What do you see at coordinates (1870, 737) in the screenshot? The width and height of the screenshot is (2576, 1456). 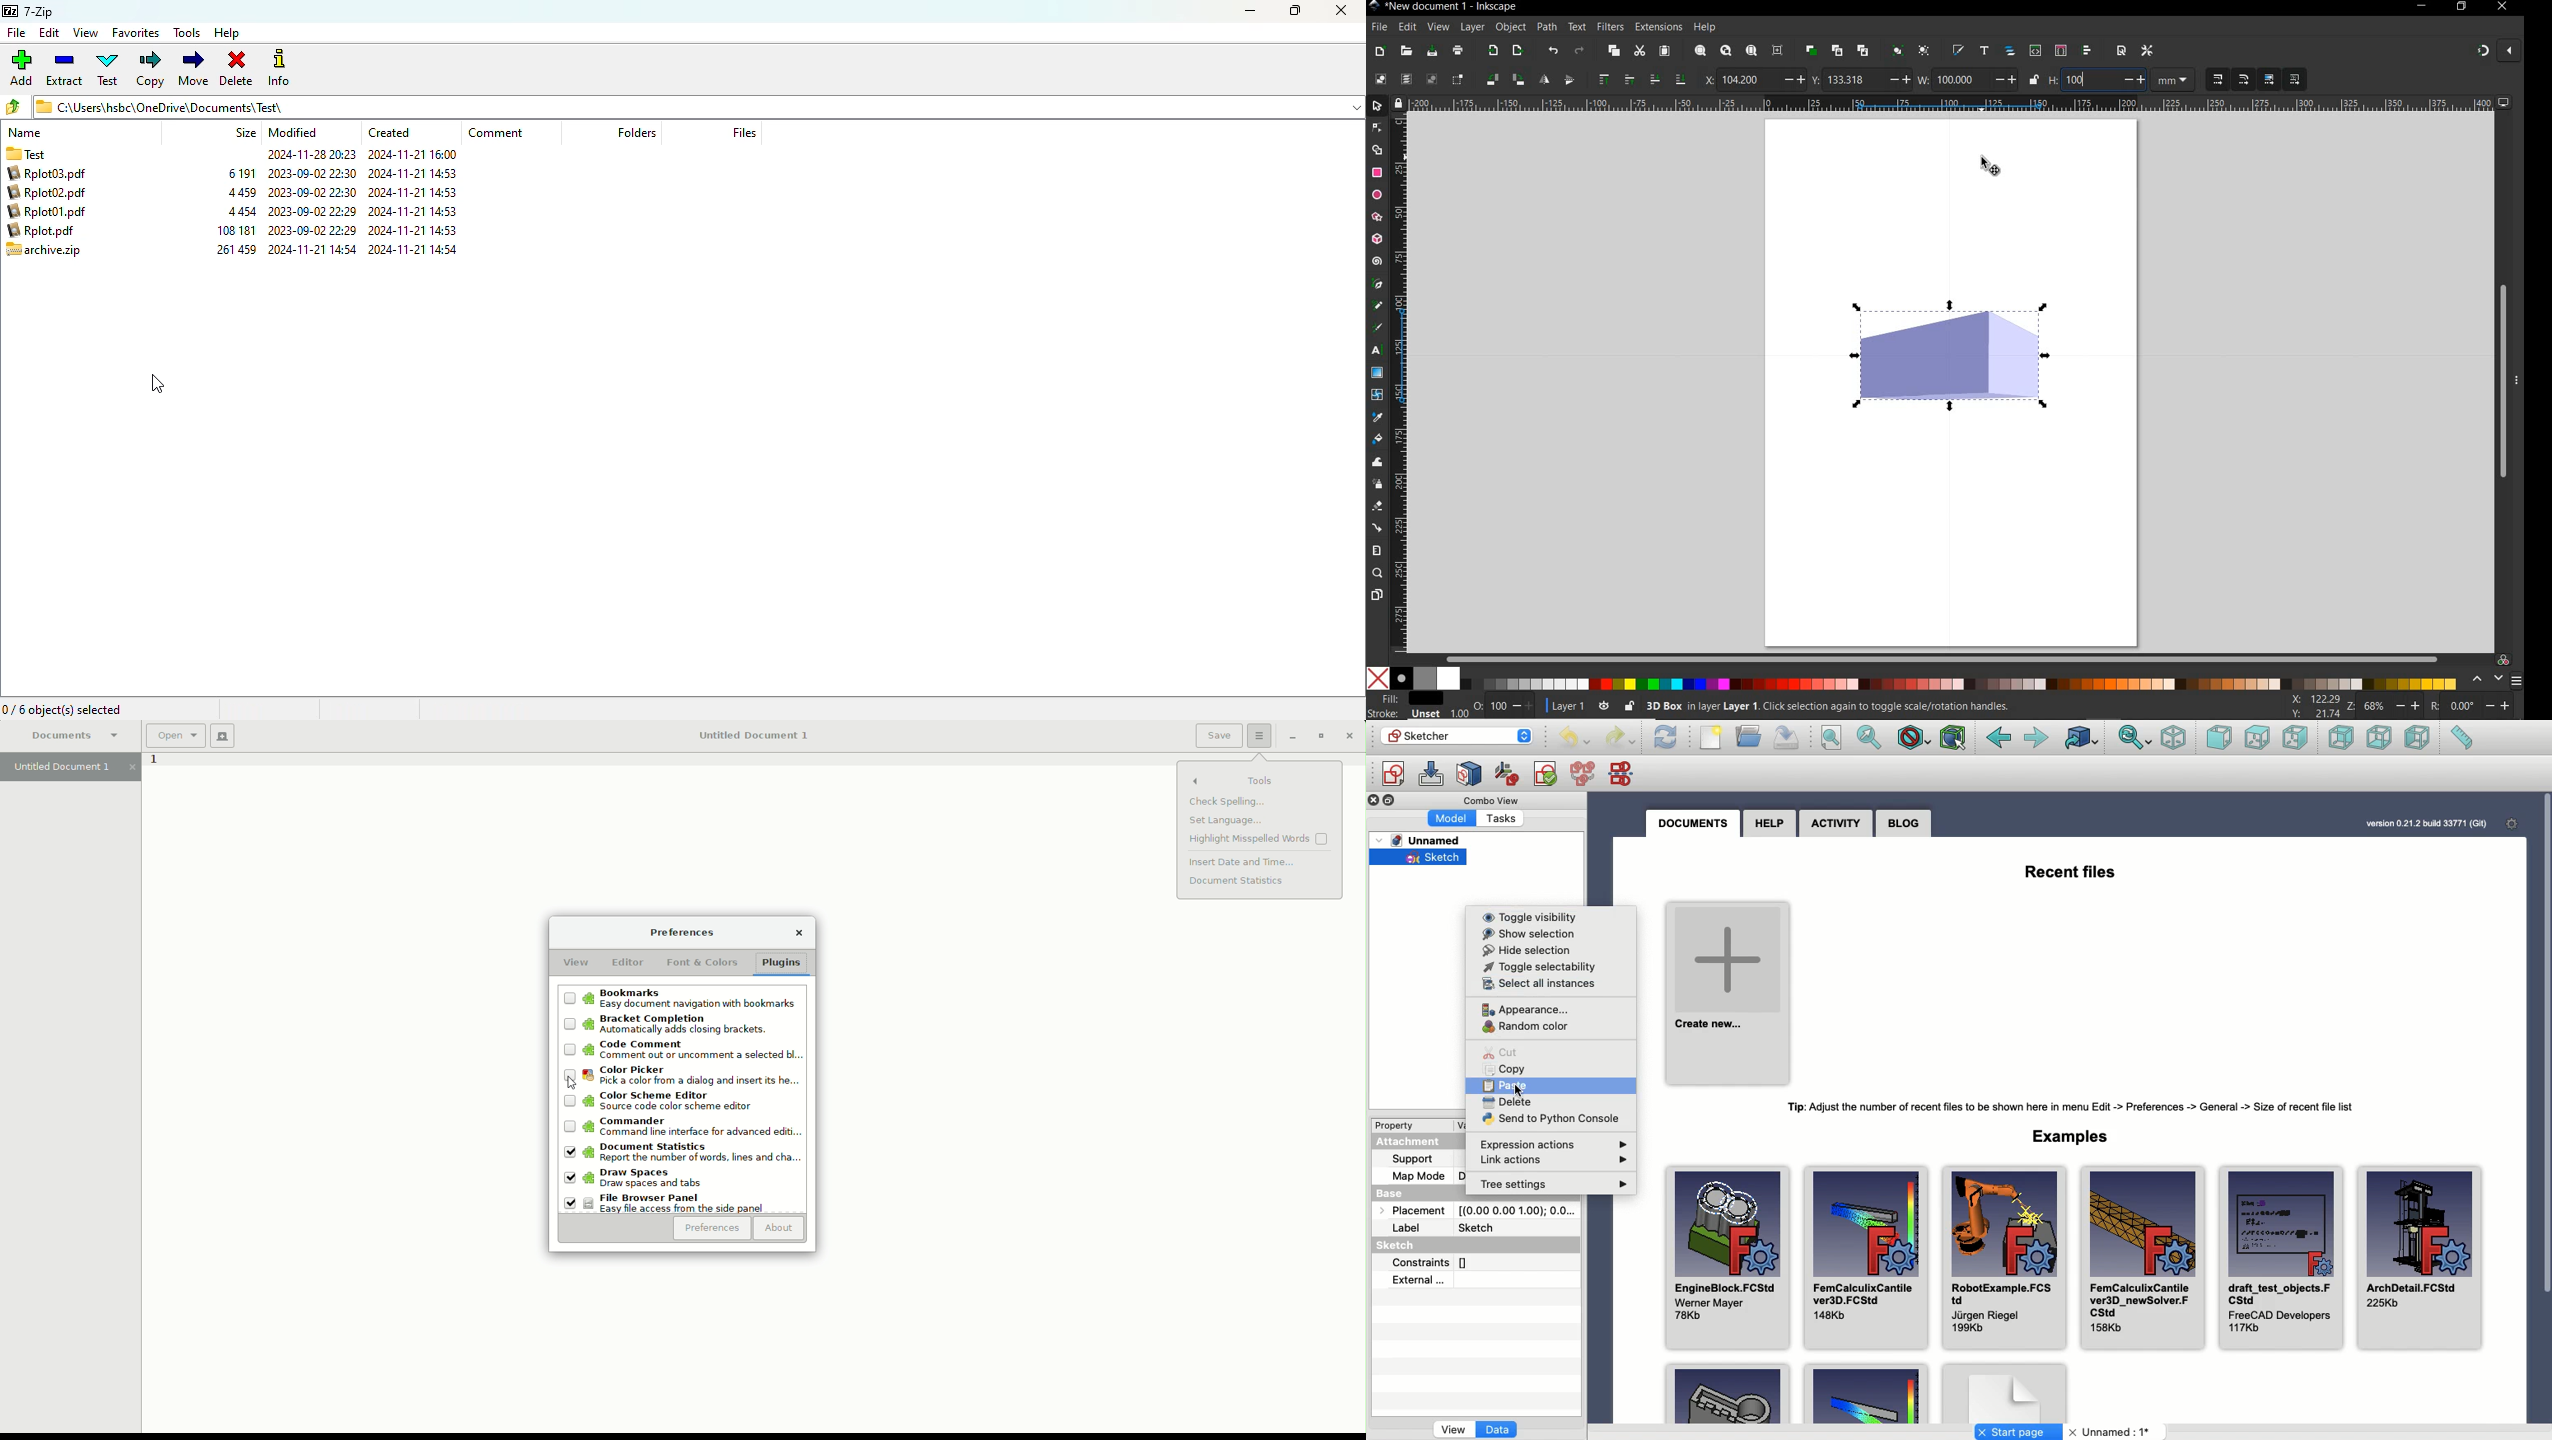 I see `Fit selection` at bounding box center [1870, 737].